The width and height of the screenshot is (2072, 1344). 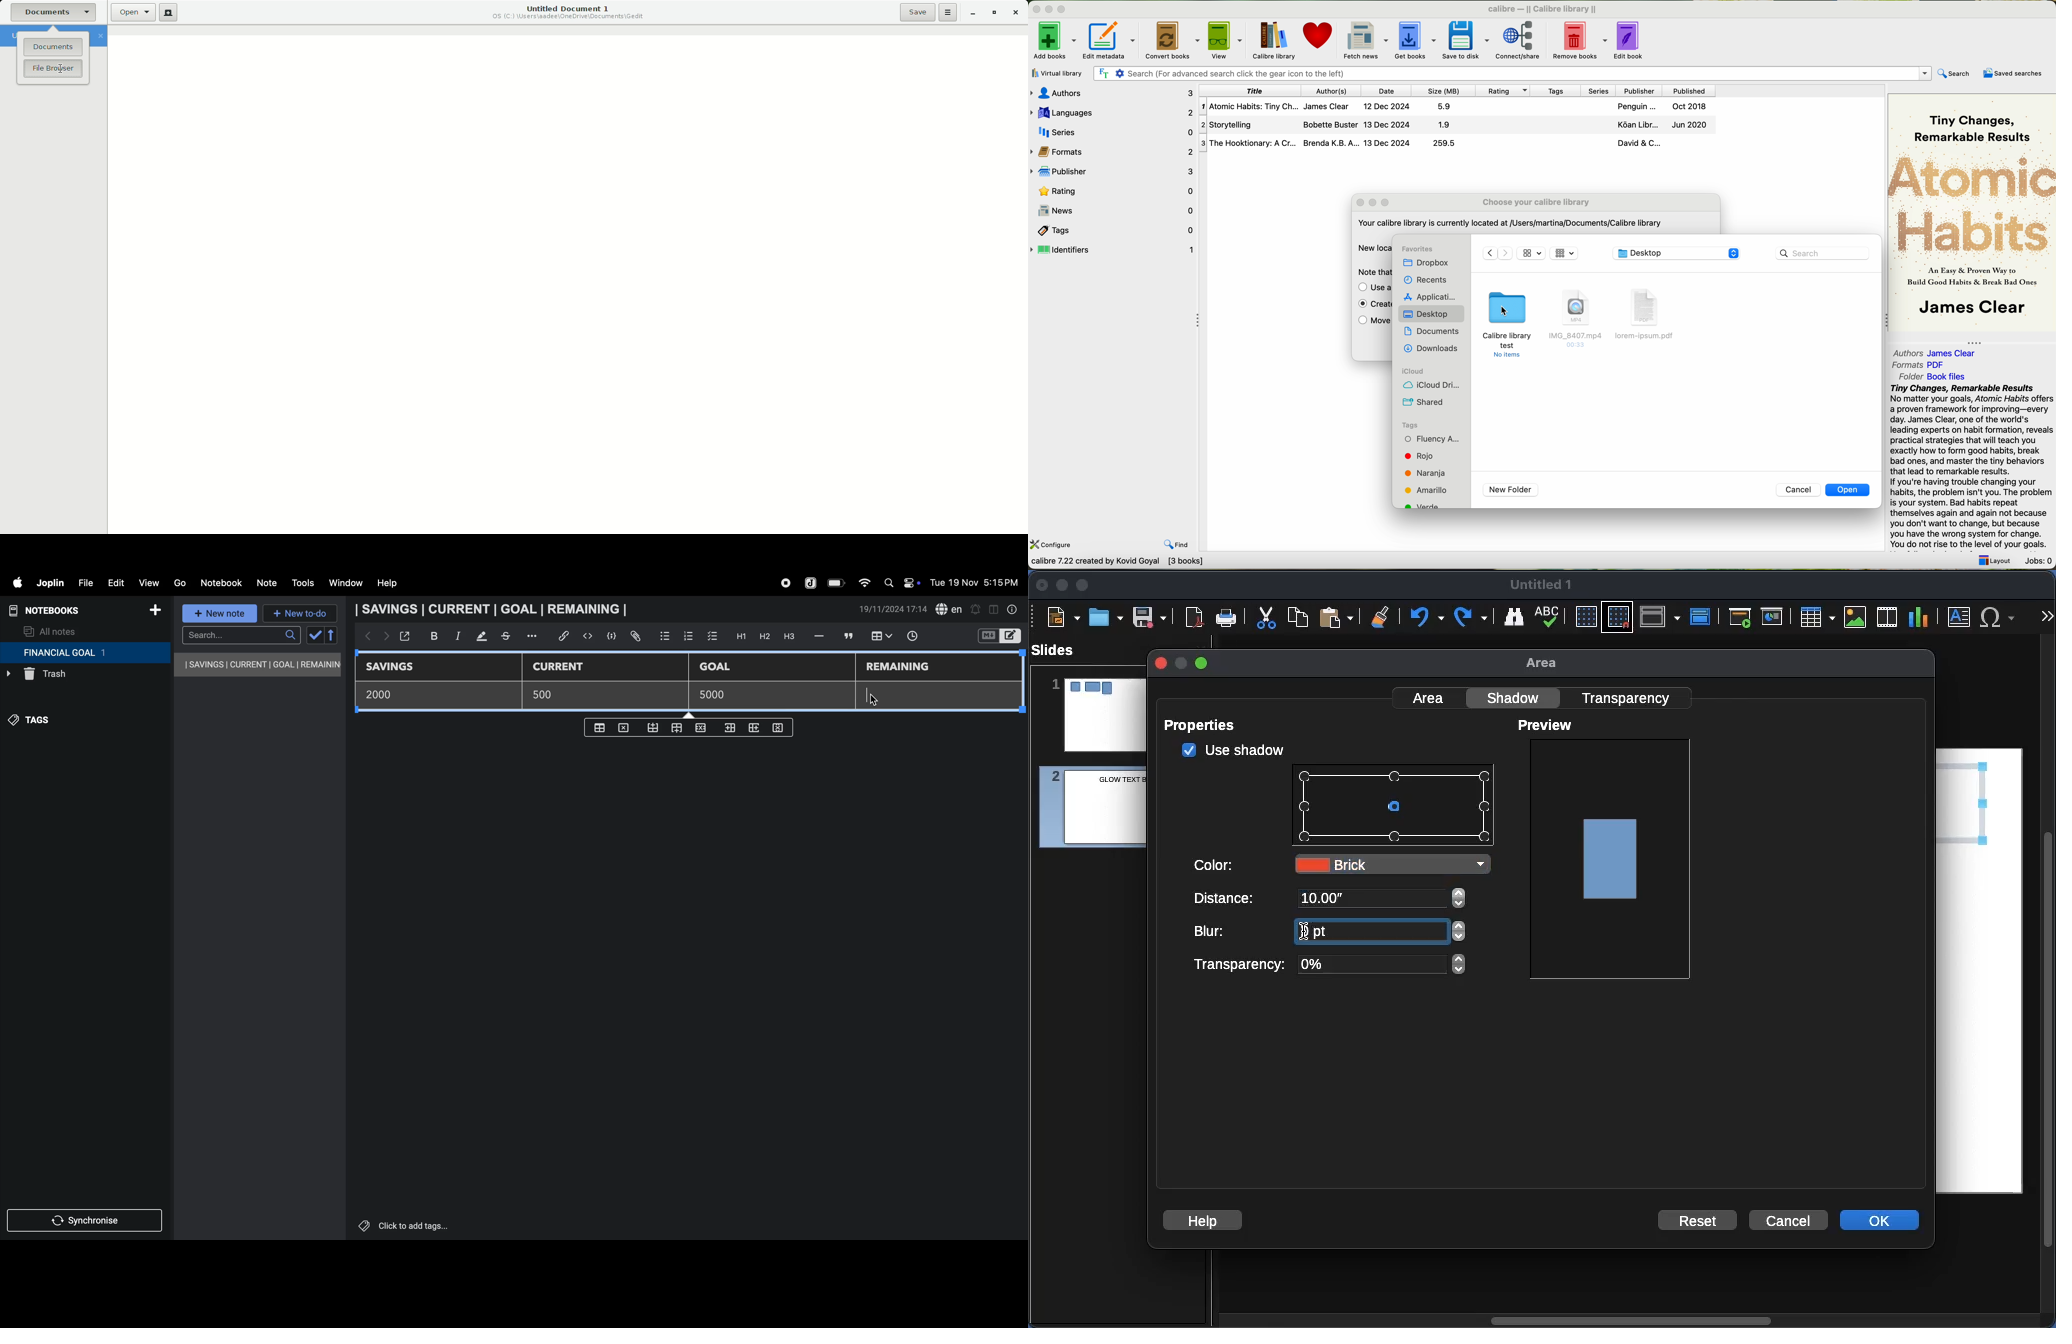 I want to click on from bottom, so click(x=654, y=728).